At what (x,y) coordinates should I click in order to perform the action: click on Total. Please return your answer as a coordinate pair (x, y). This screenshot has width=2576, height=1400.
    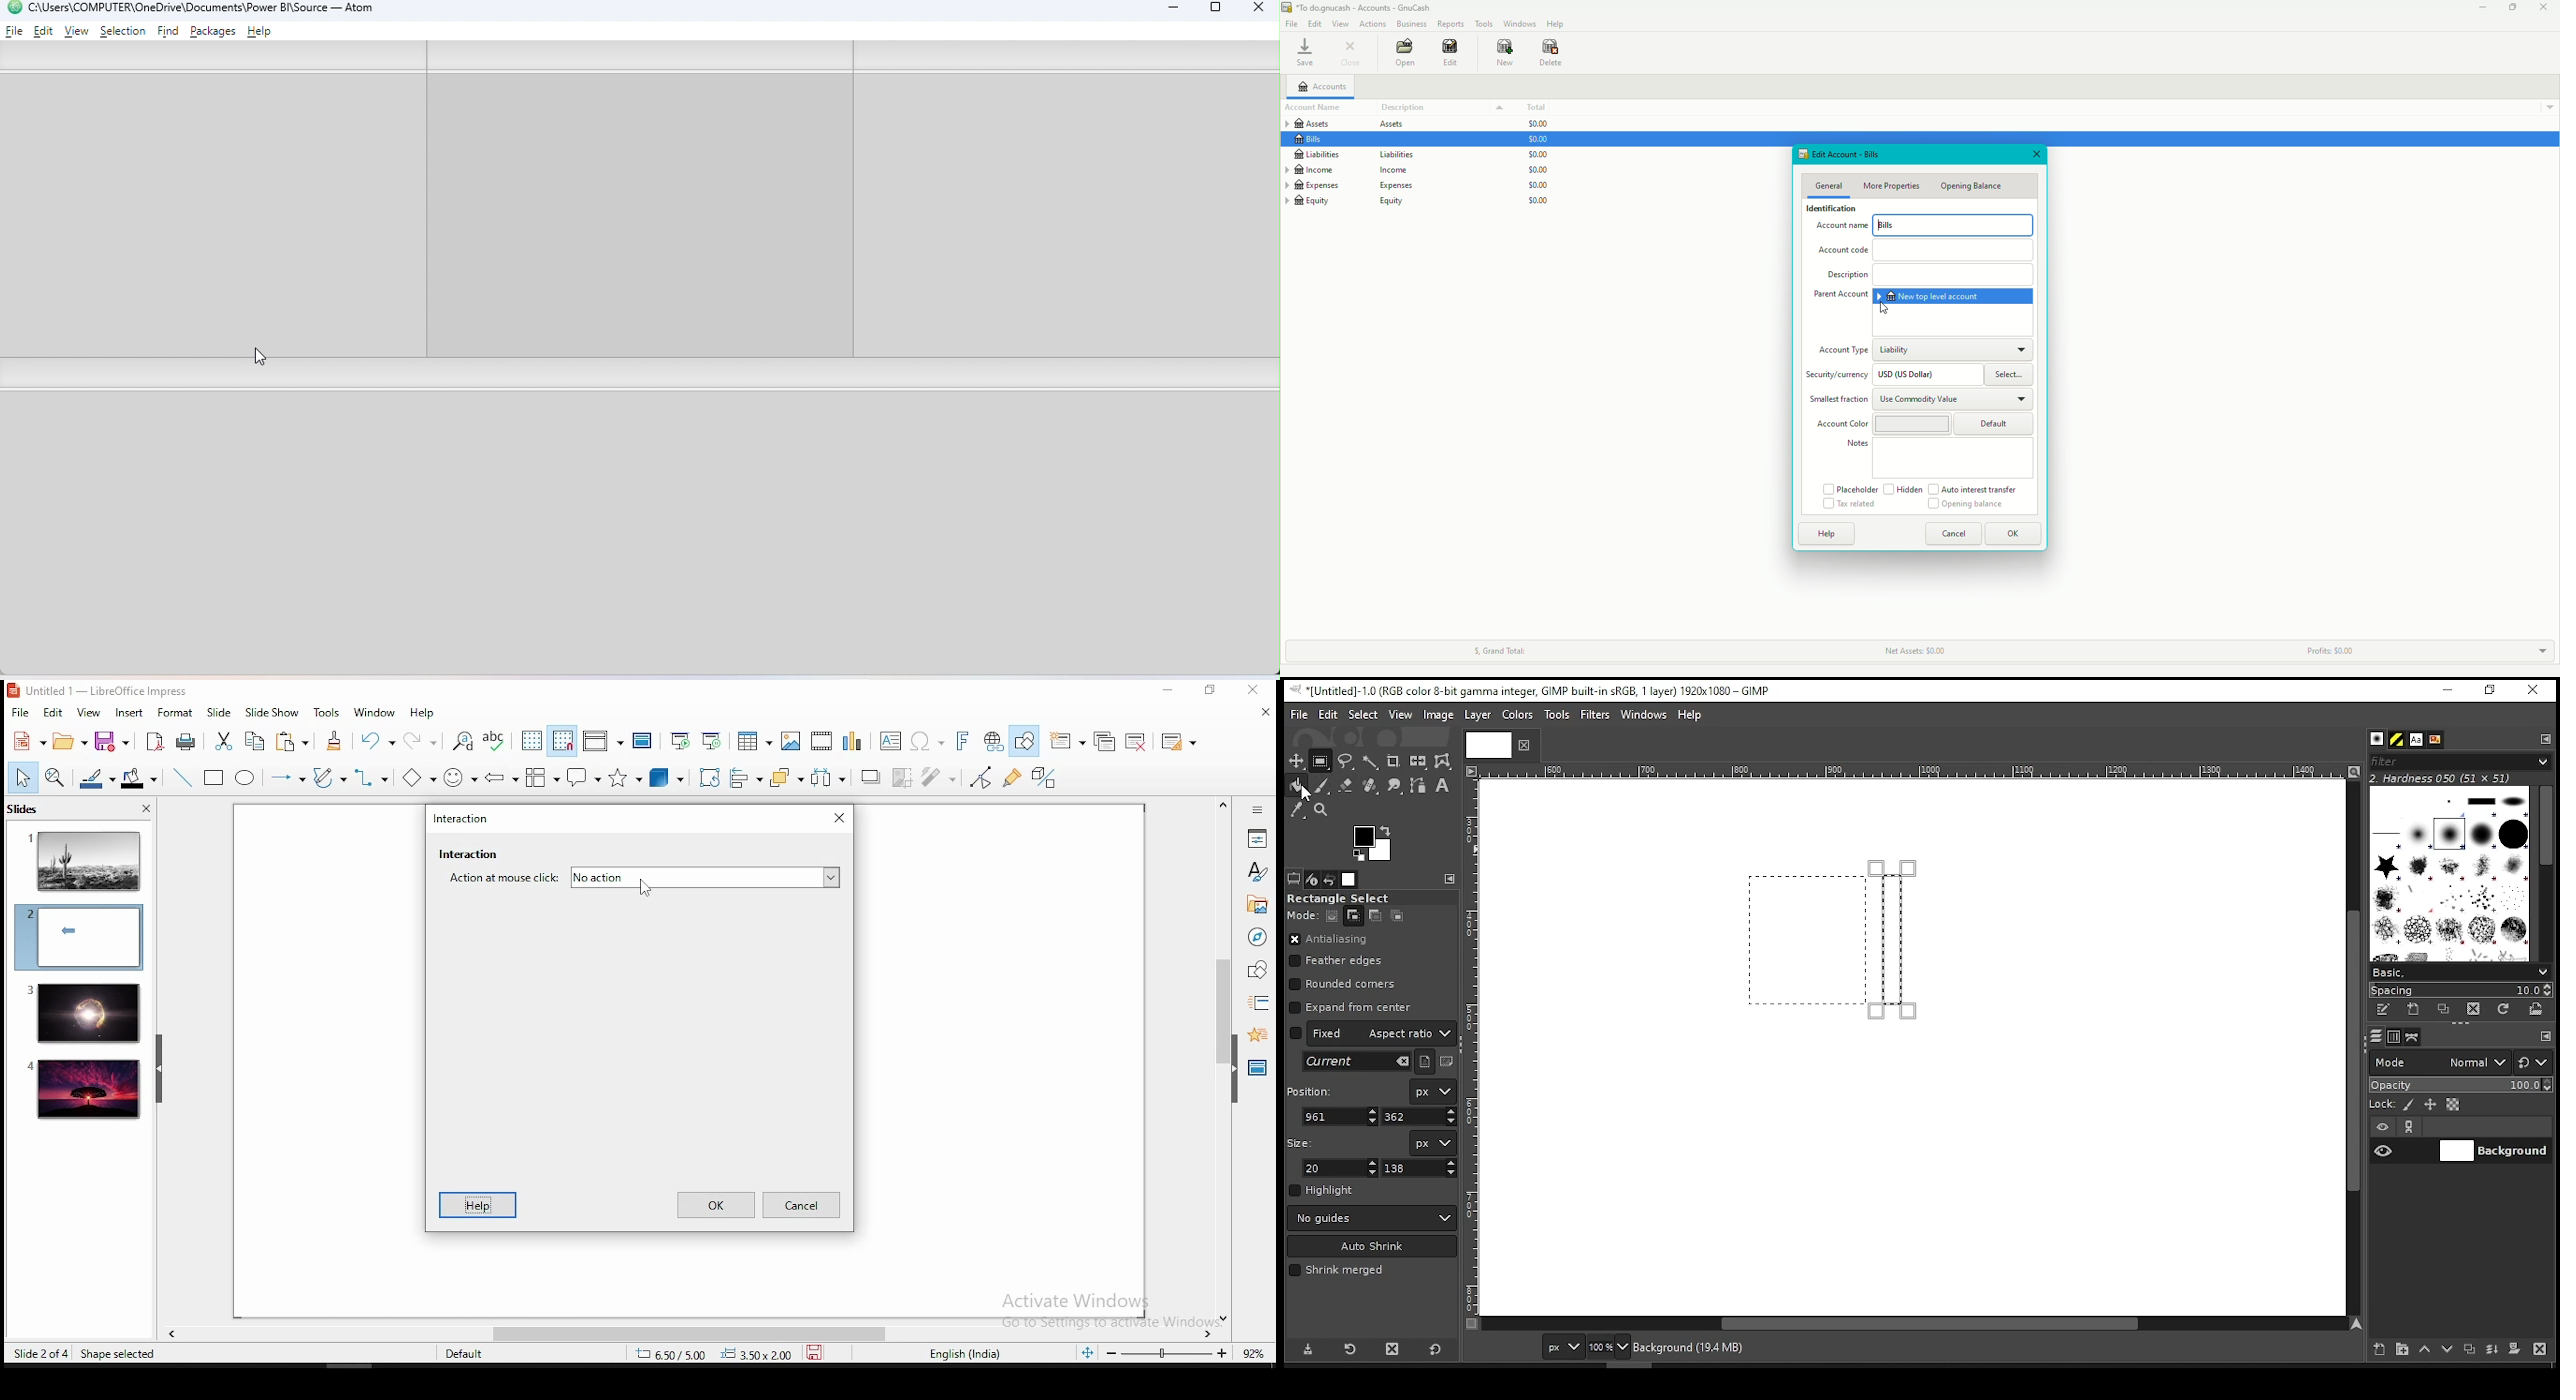
    Looking at the image, I should click on (1541, 107).